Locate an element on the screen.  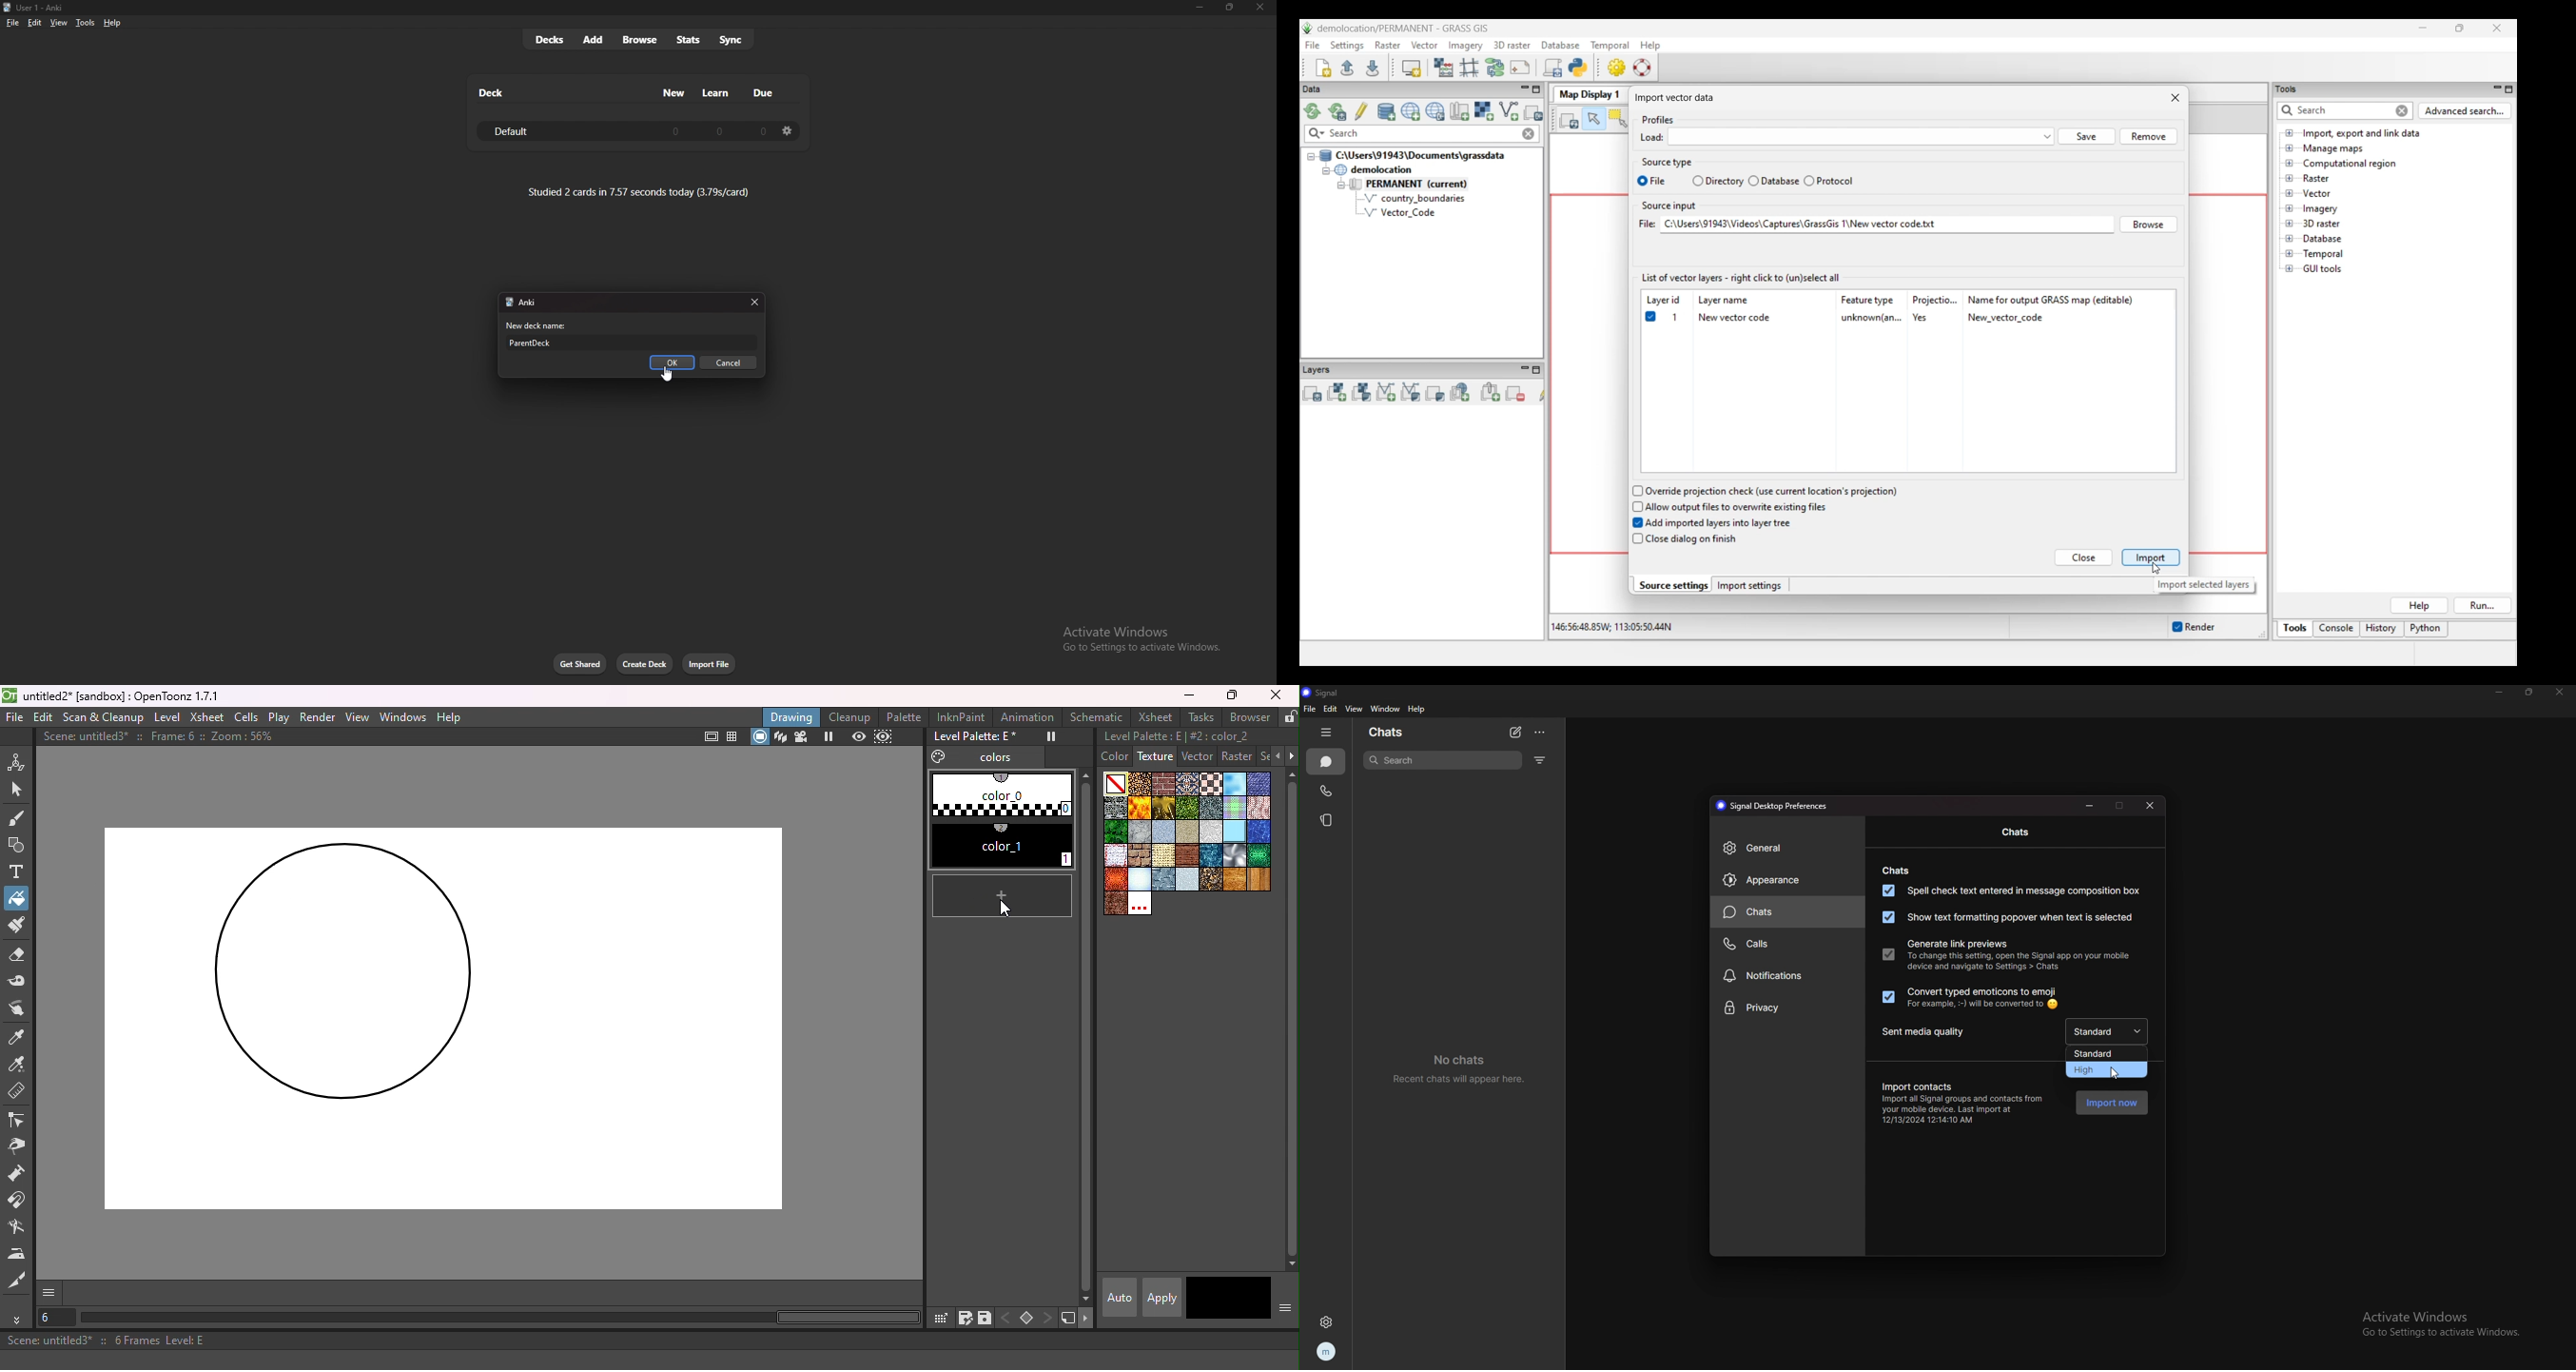
learn is located at coordinates (716, 93).